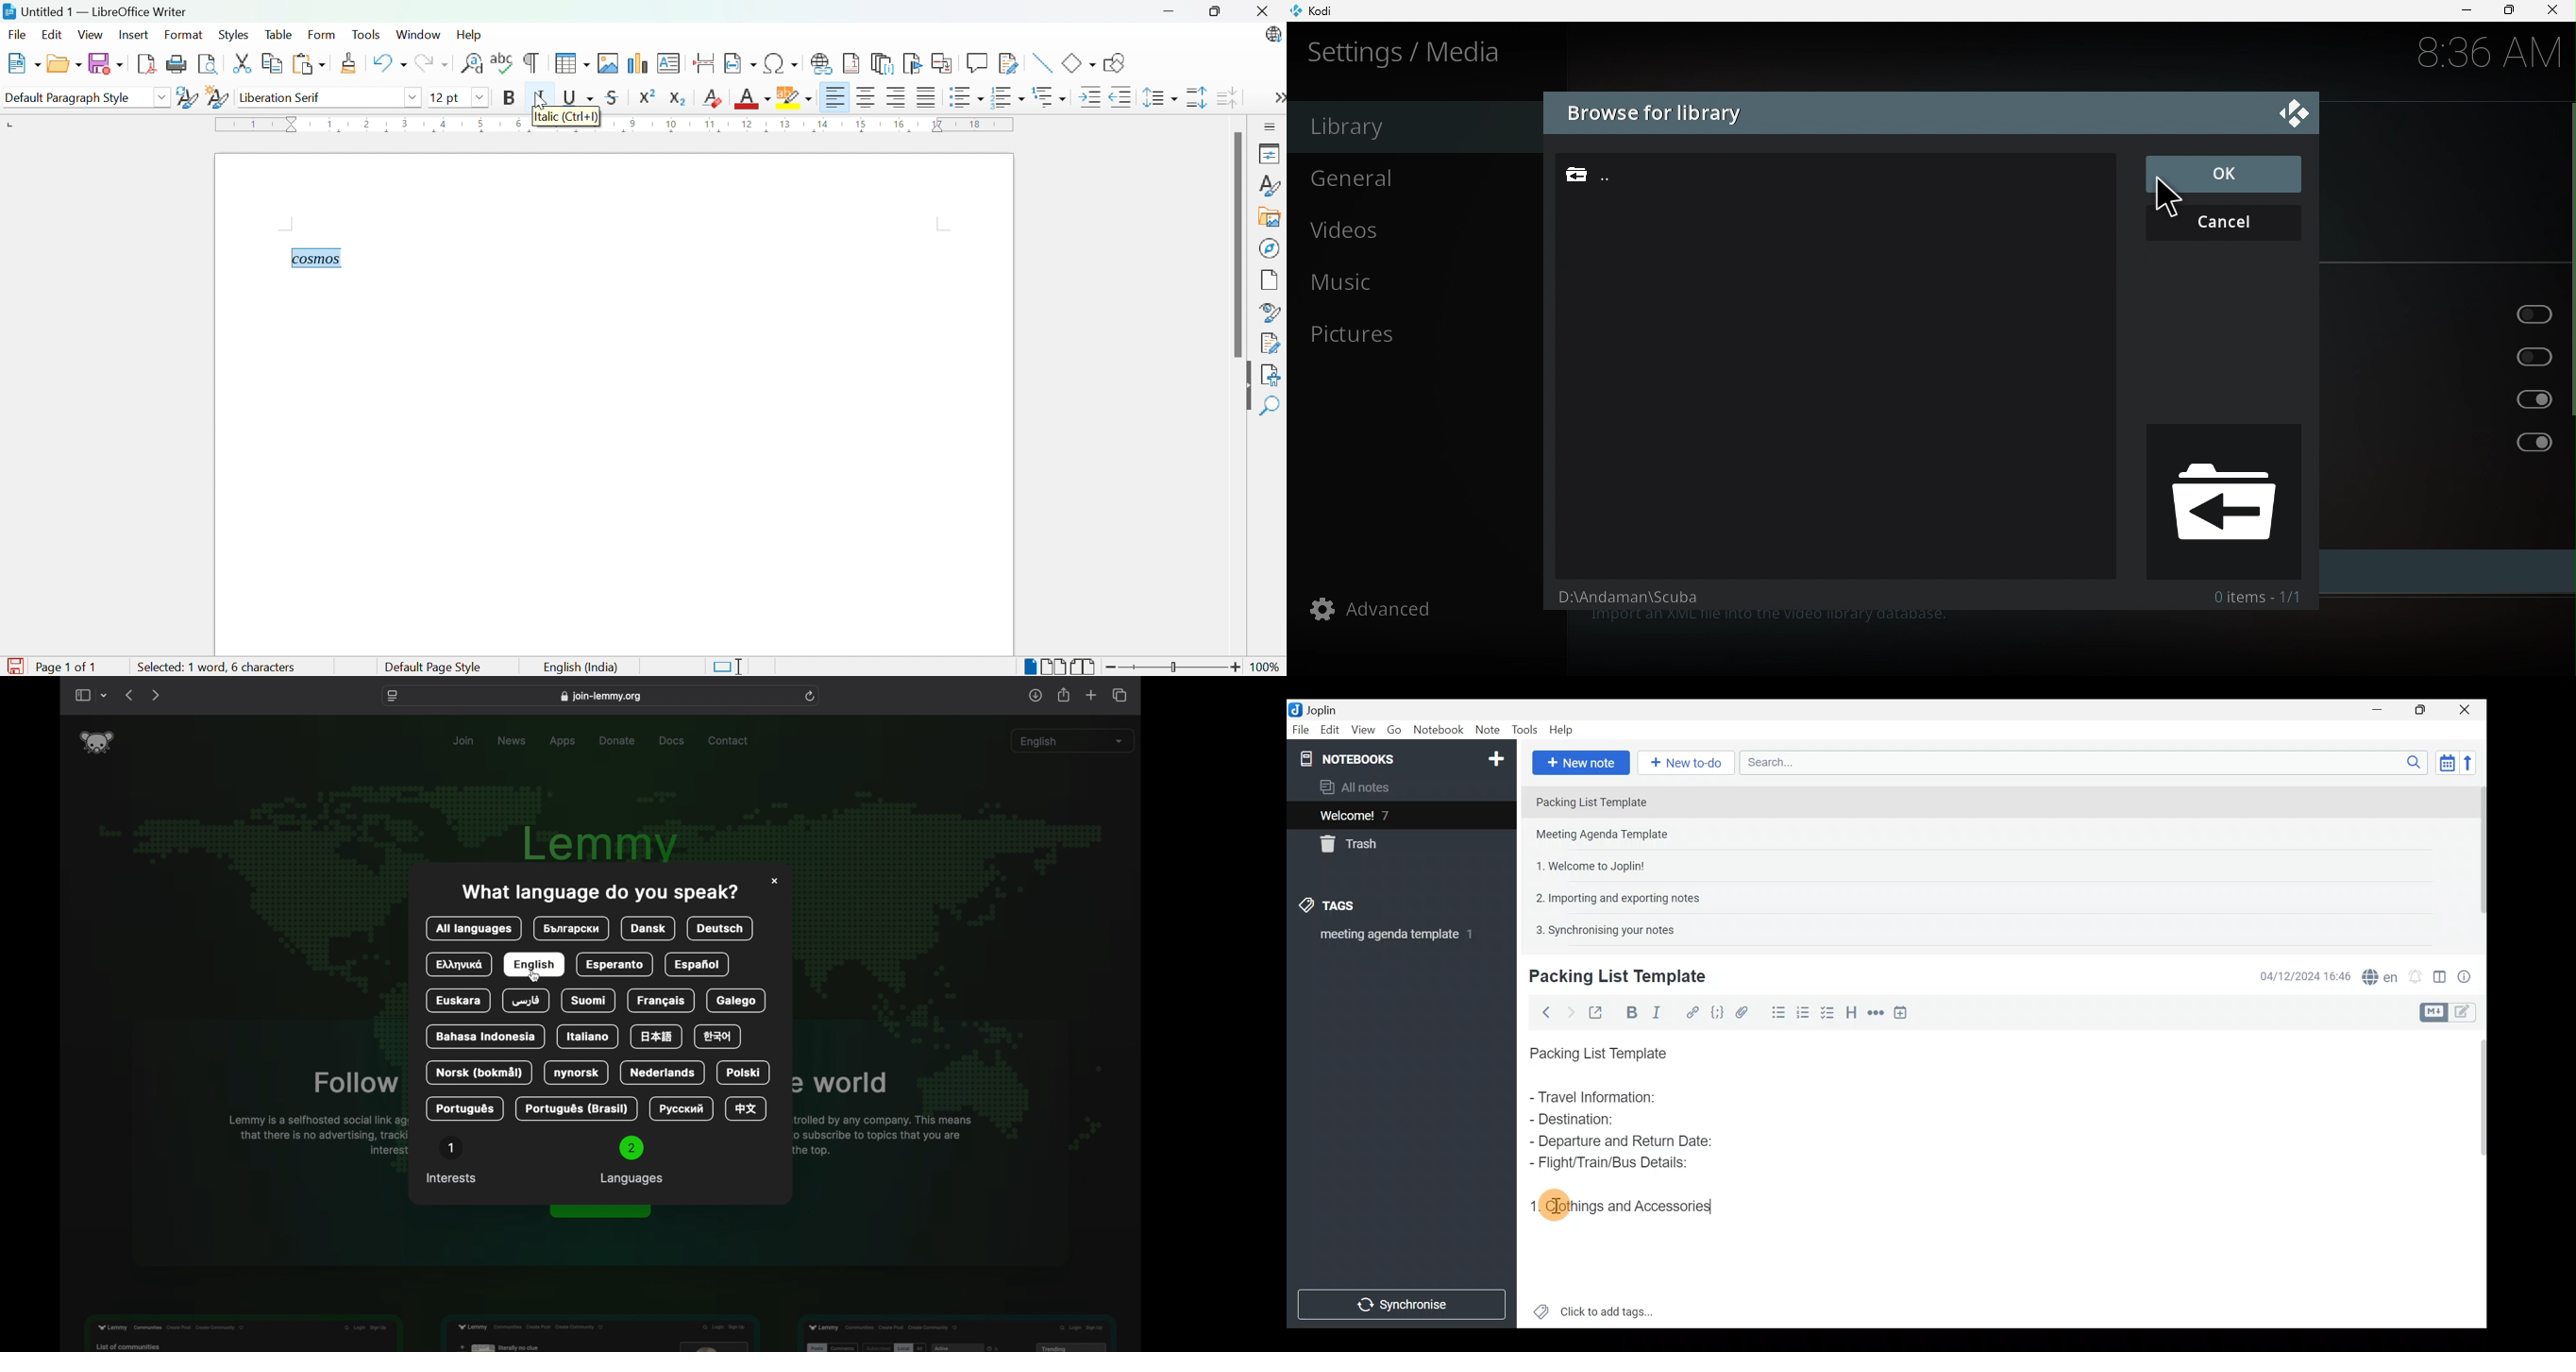 The width and height of the screenshot is (2576, 1372). I want to click on Styles, so click(1270, 186).